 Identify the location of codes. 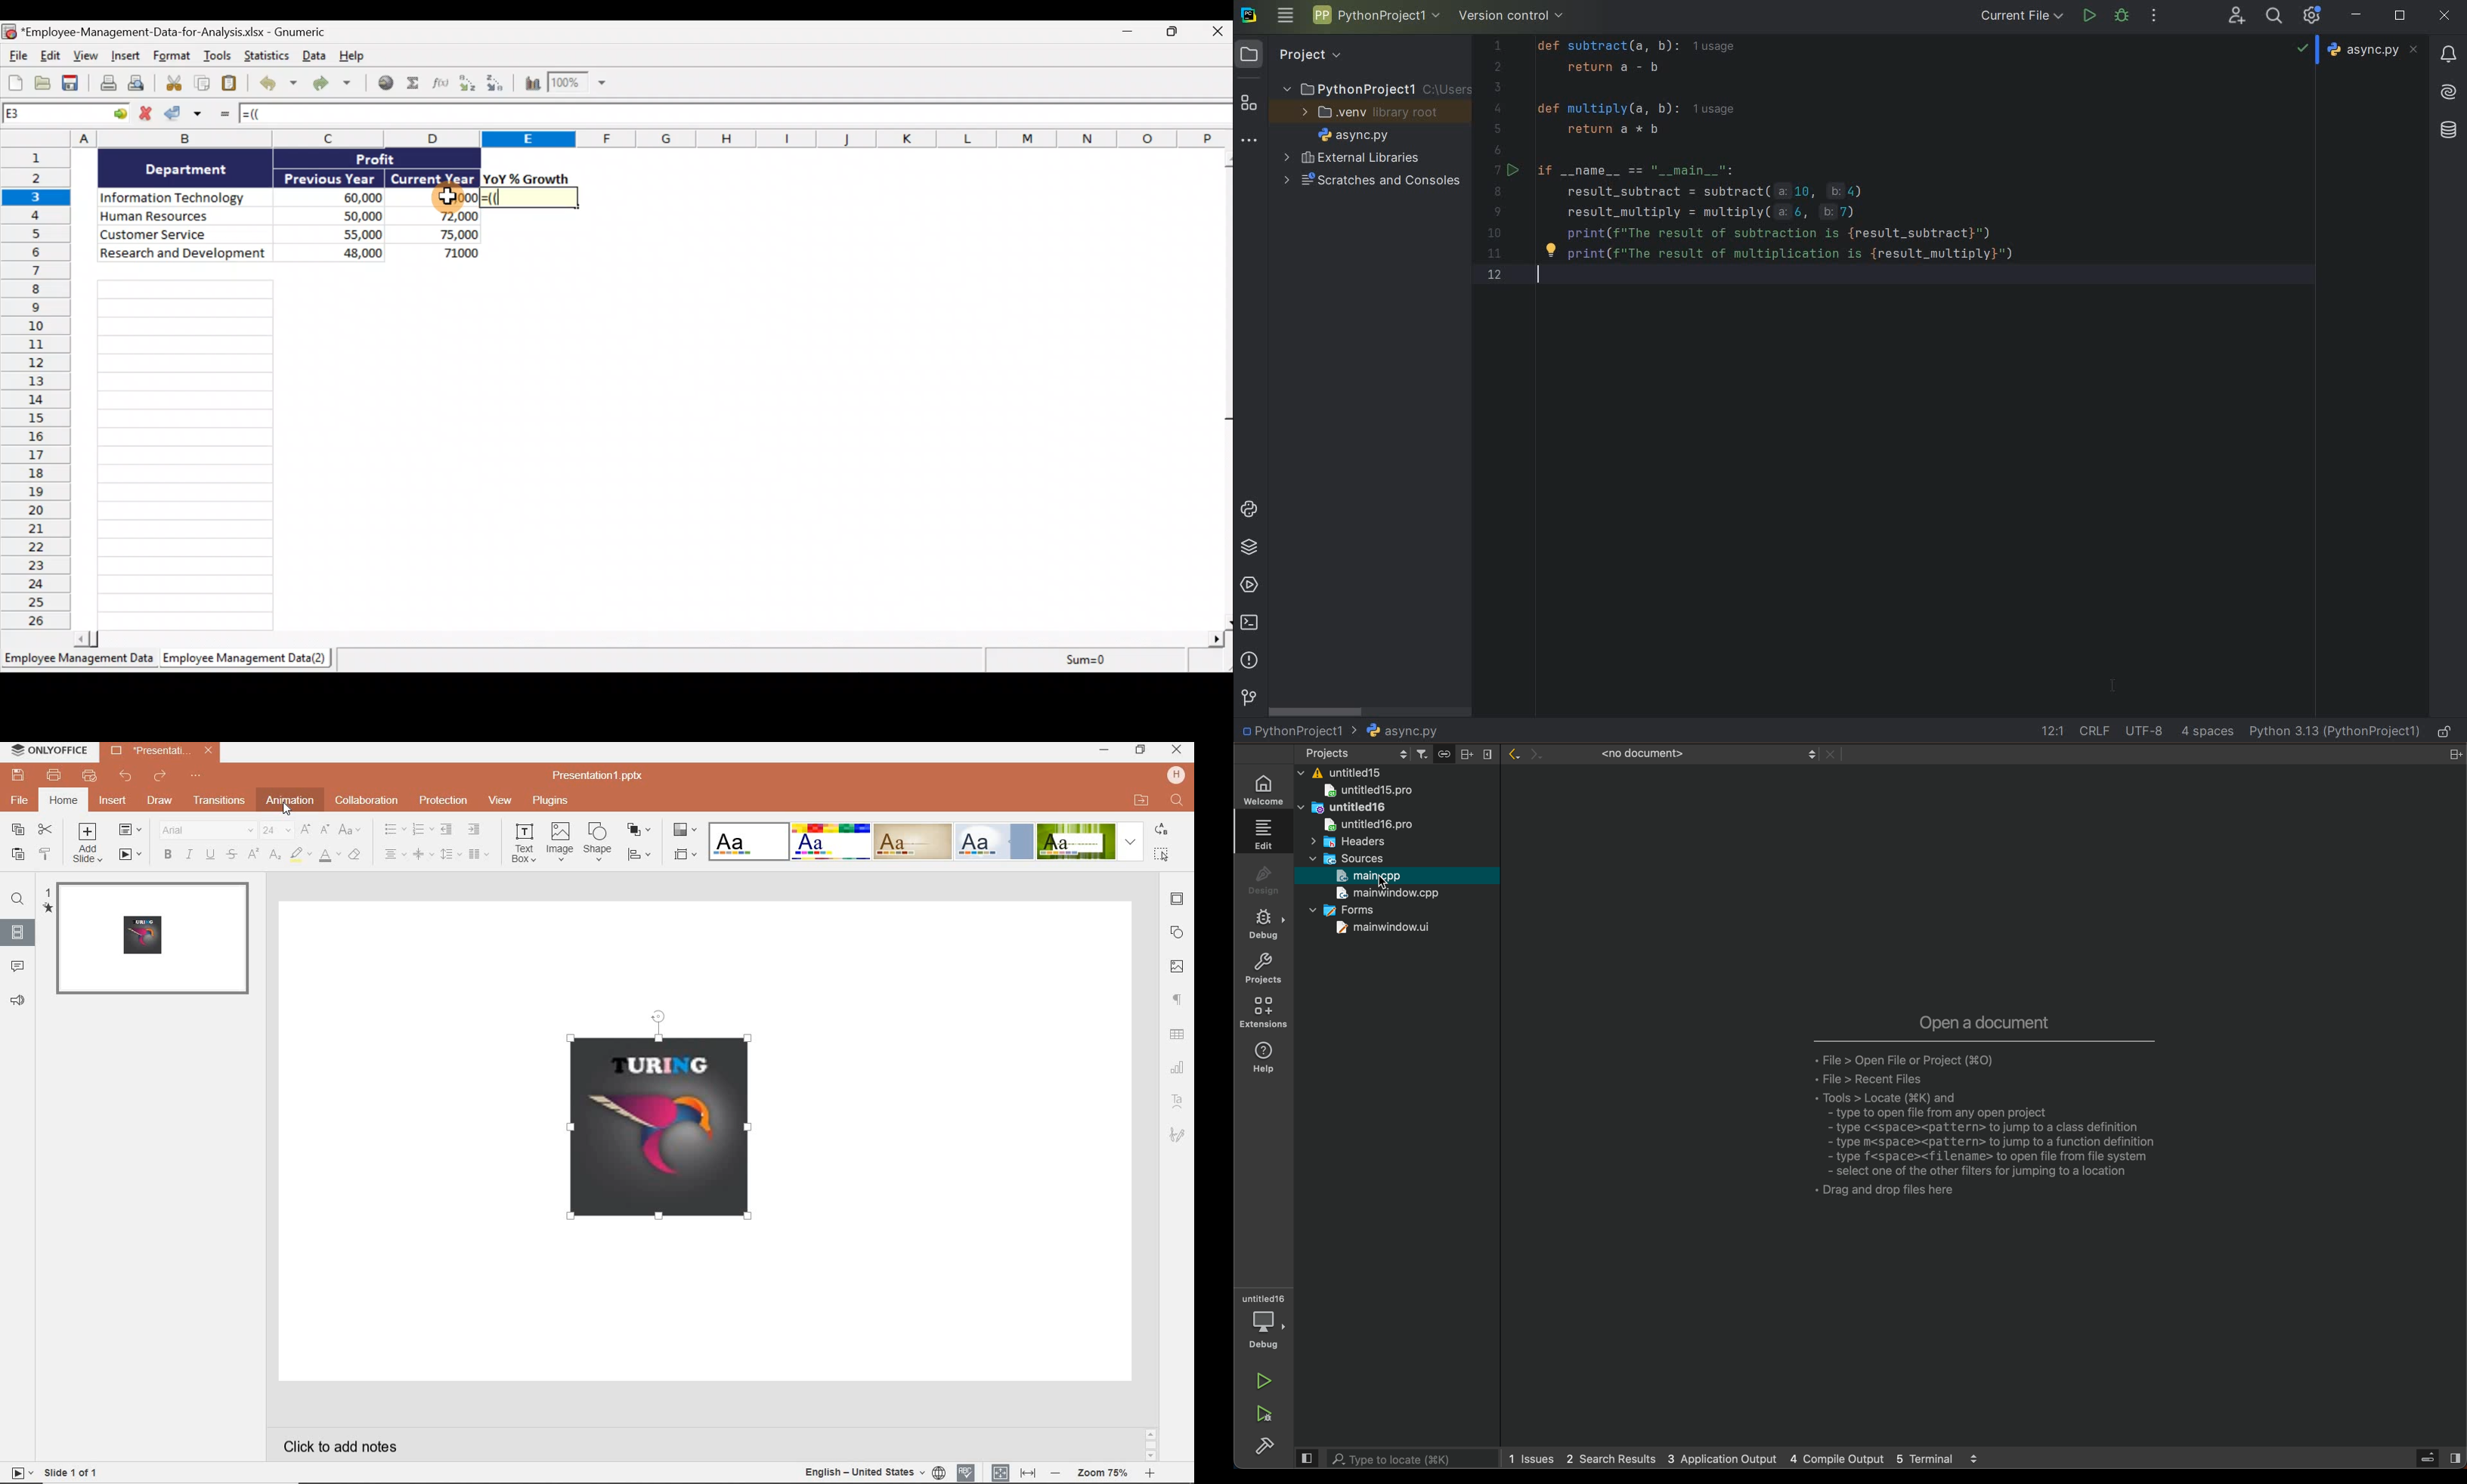
(1884, 173).